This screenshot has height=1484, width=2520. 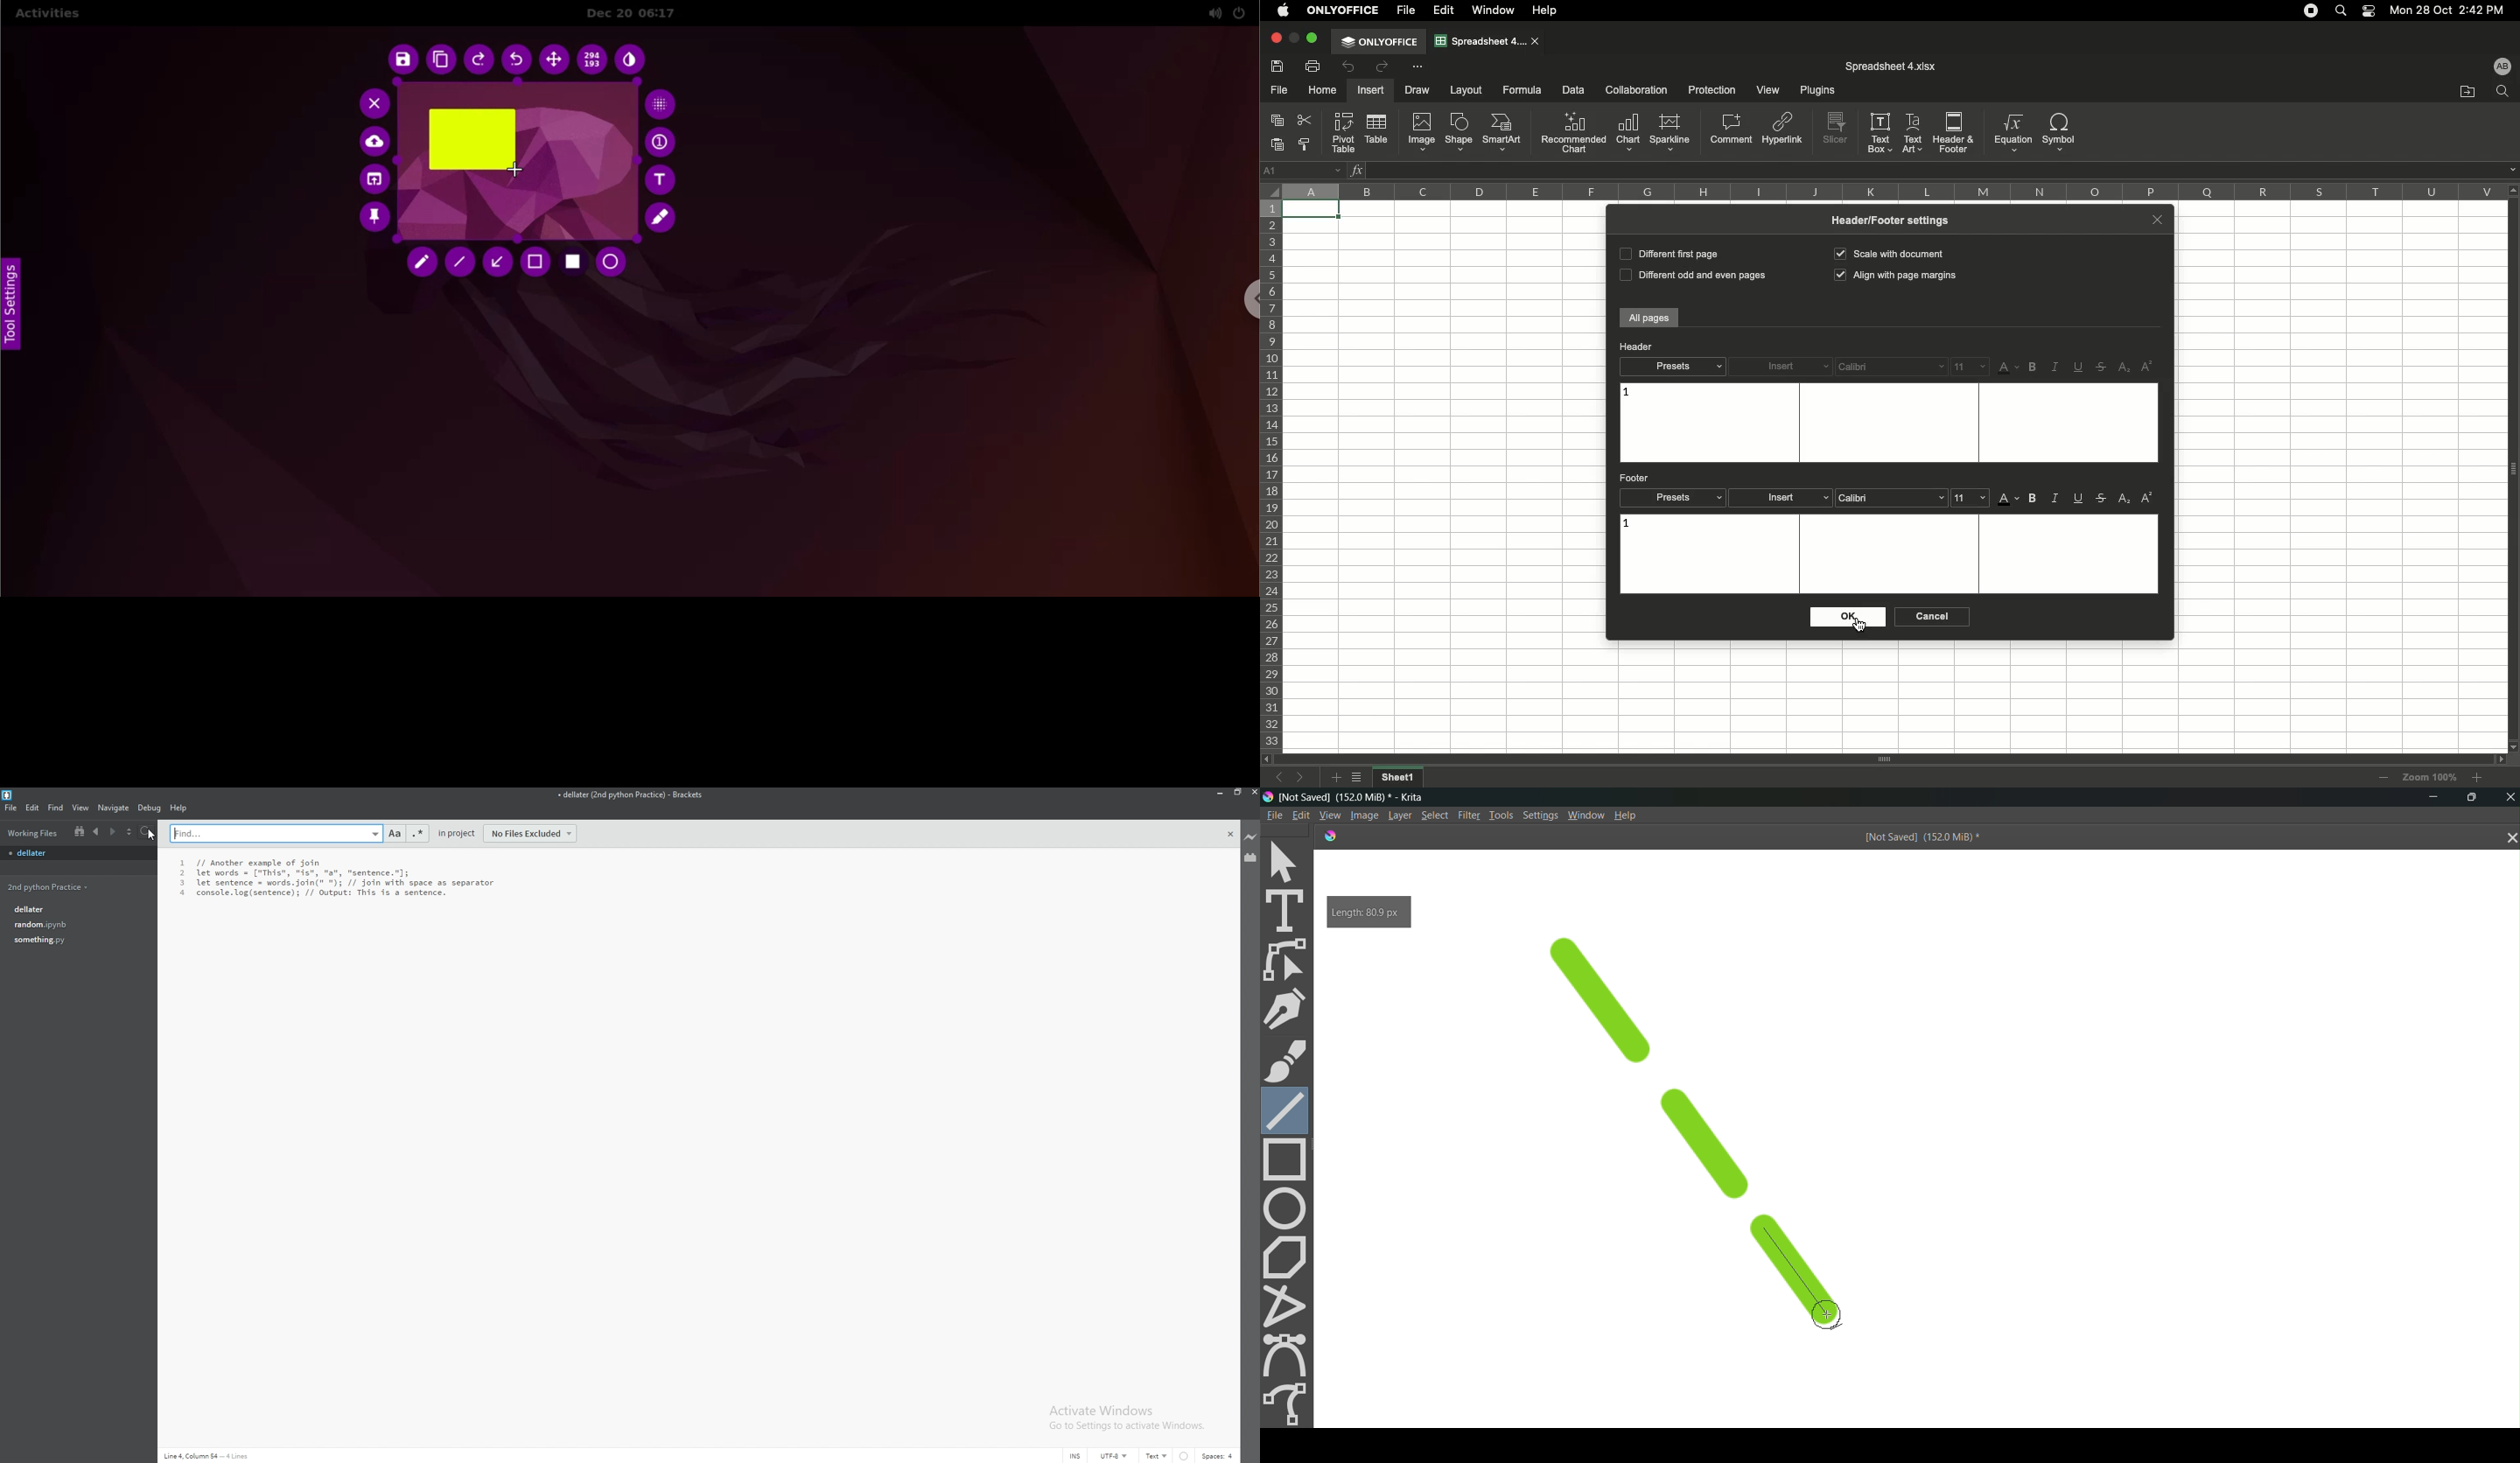 What do you see at coordinates (1376, 913) in the screenshot?
I see `Length` at bounding box center [1376, 913].